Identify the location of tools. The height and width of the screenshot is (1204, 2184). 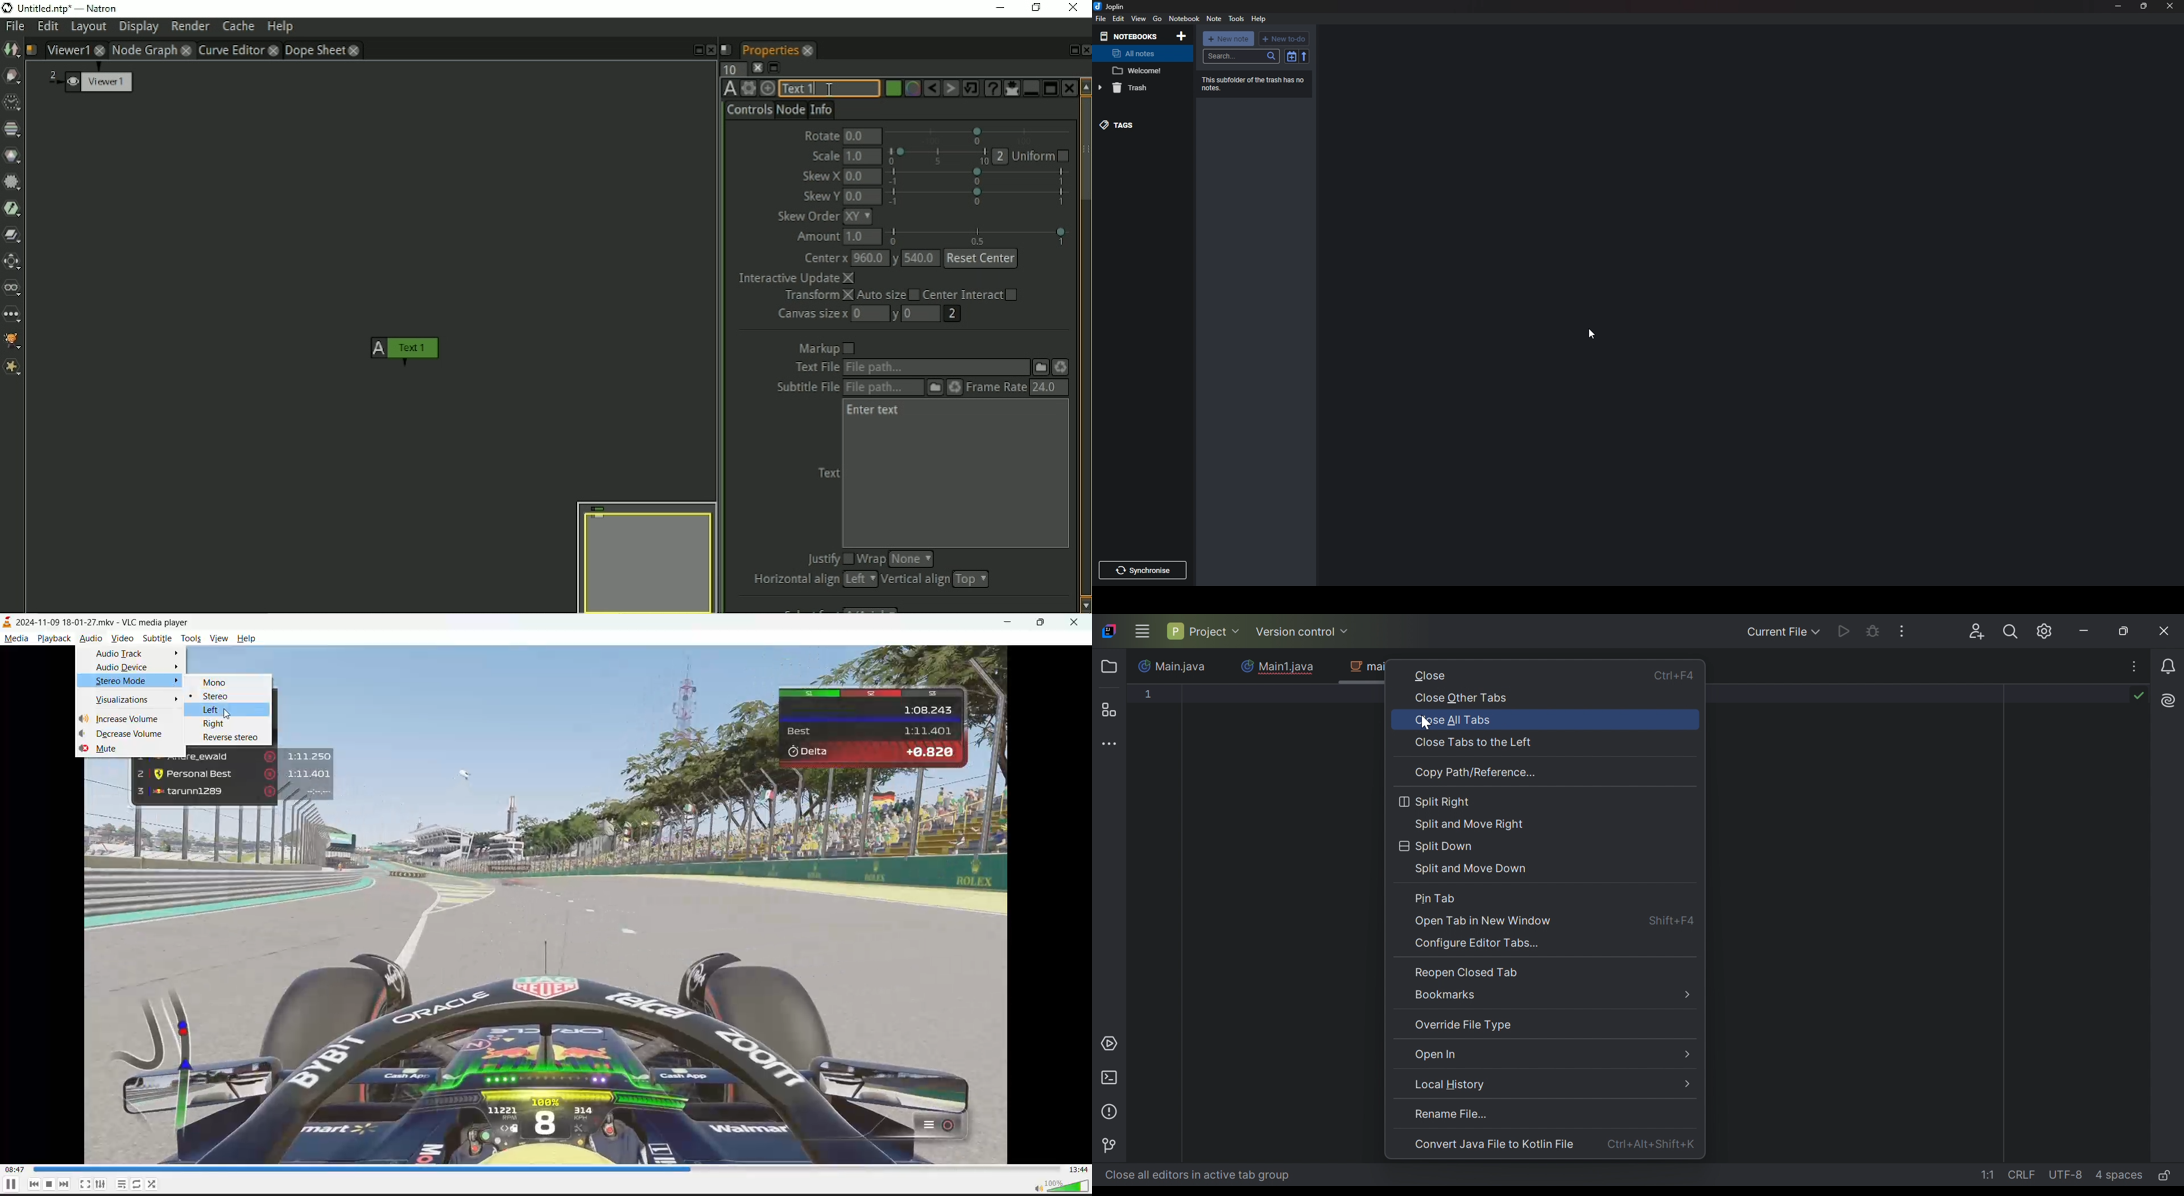
(1237, 19).